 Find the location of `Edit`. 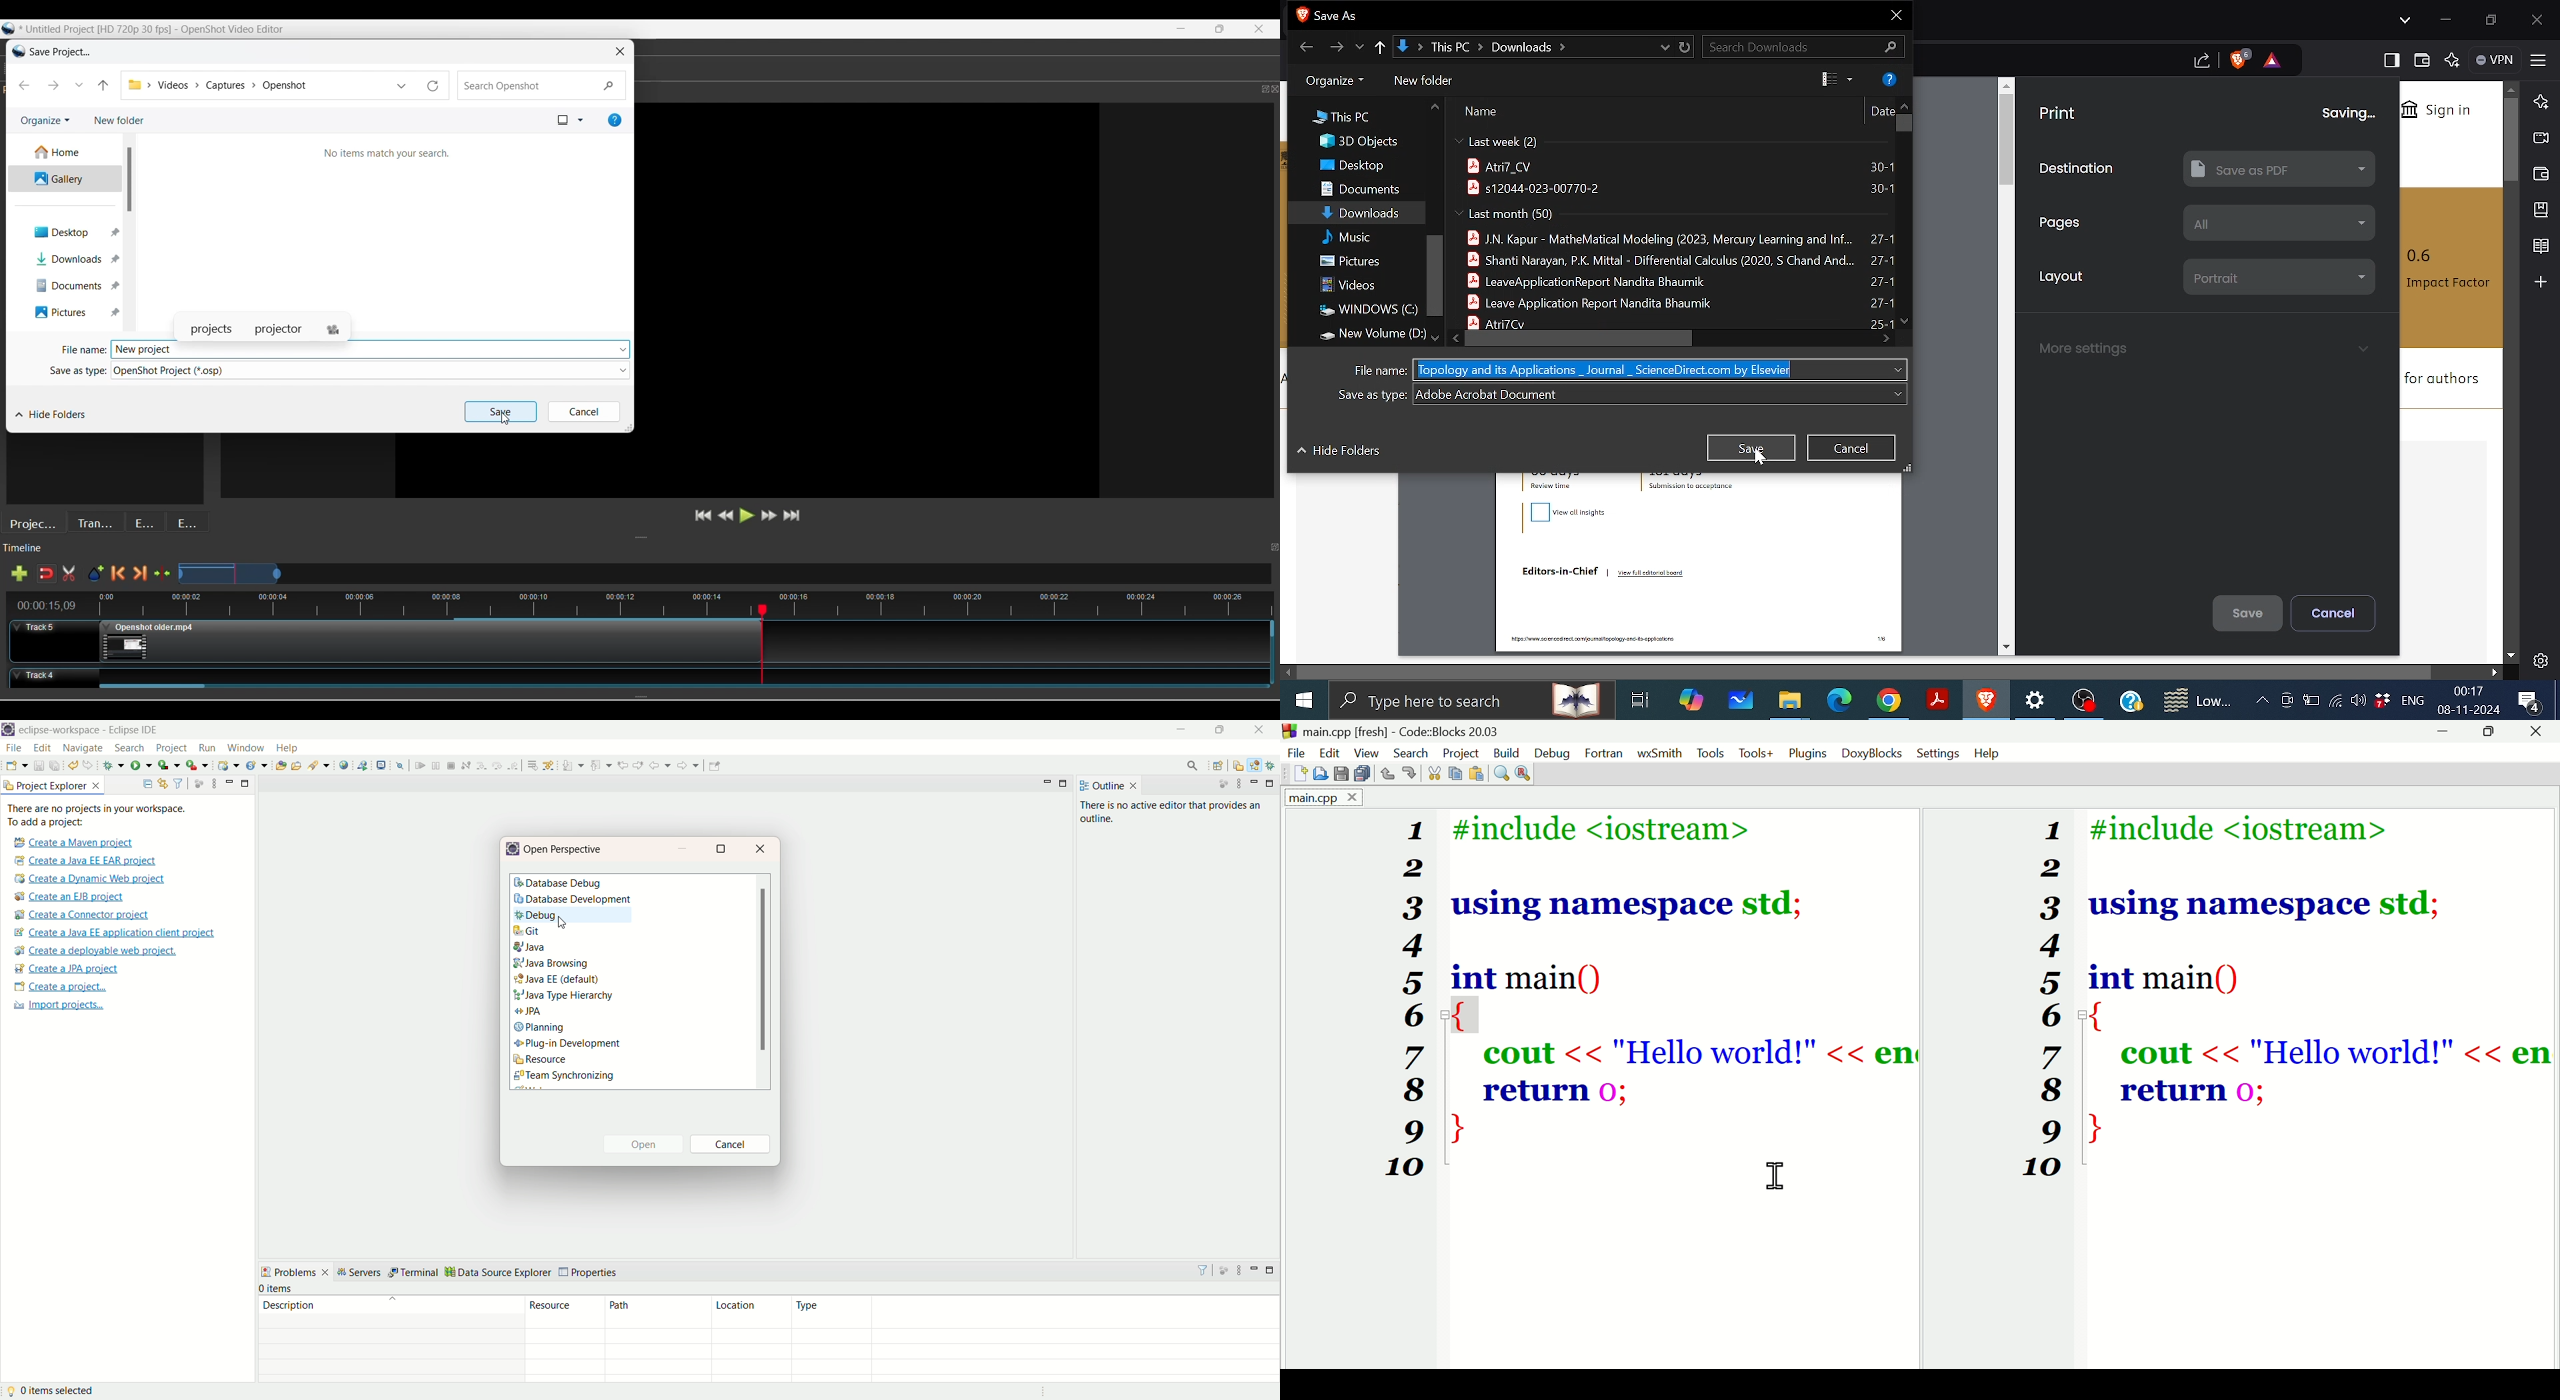

Edit is located at coordinates (1331, 753).